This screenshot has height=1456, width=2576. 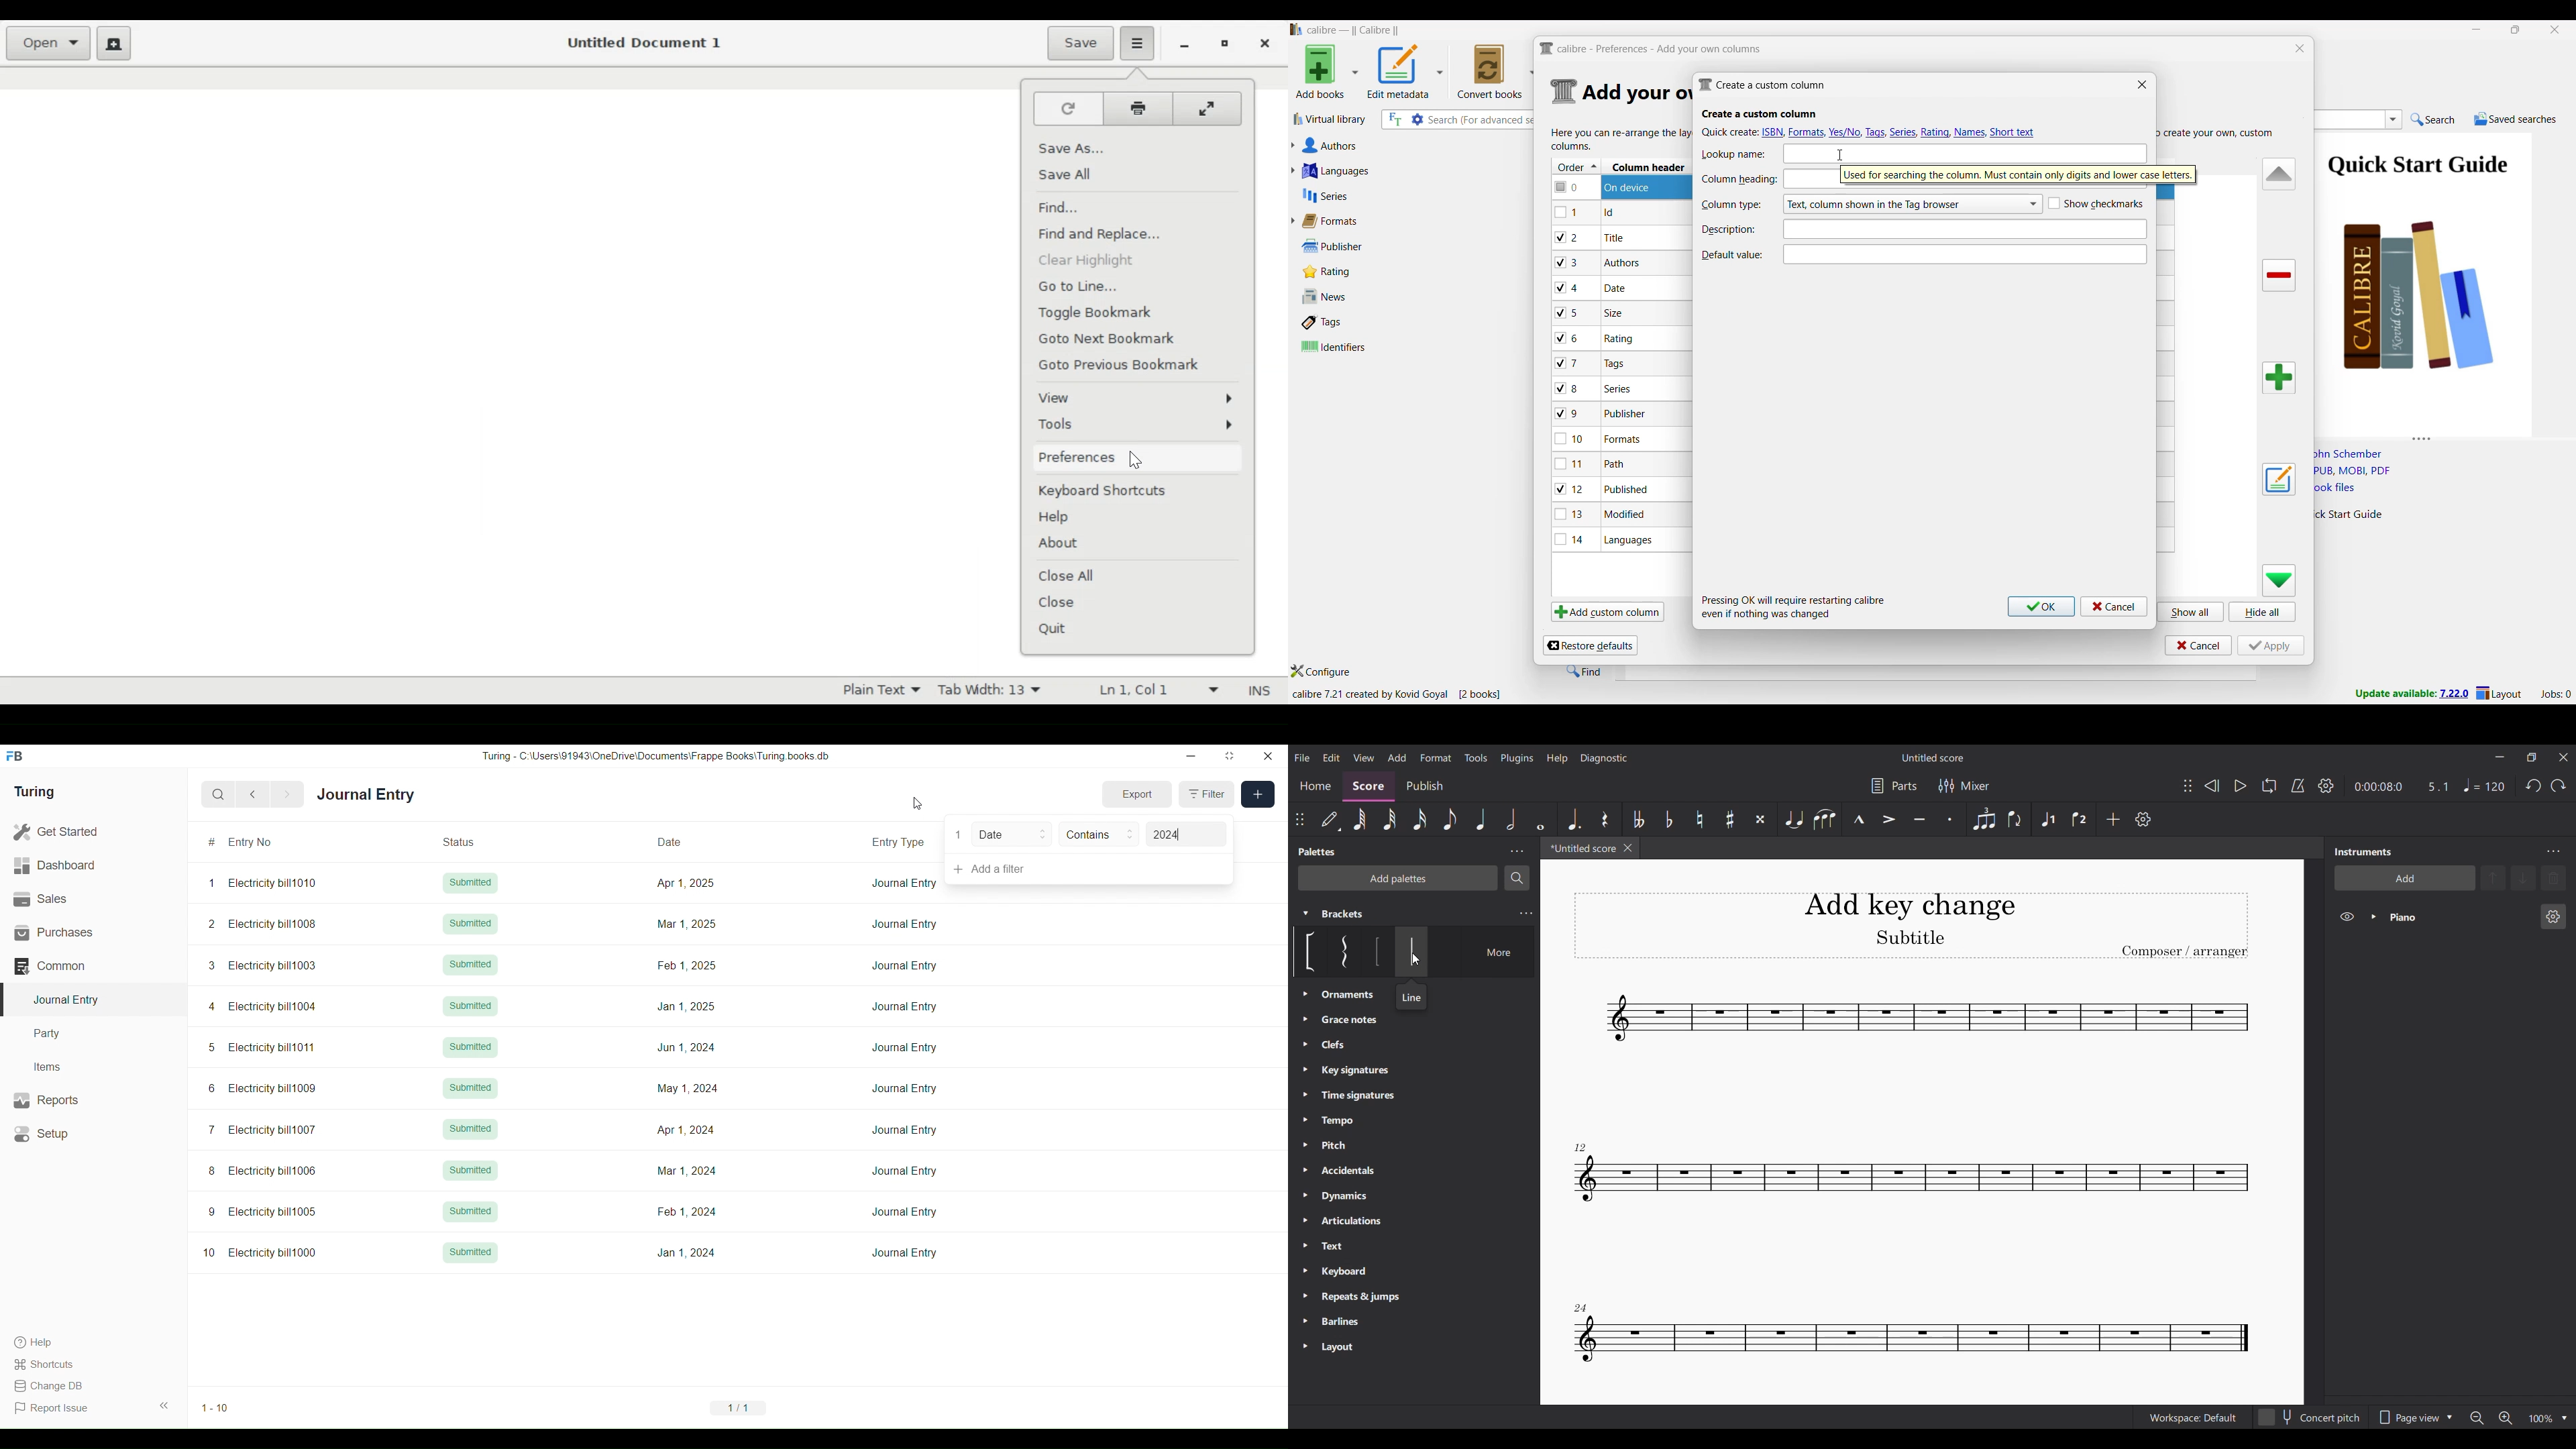 I want to click on Shortcuts, so click(x=52, y=1364).